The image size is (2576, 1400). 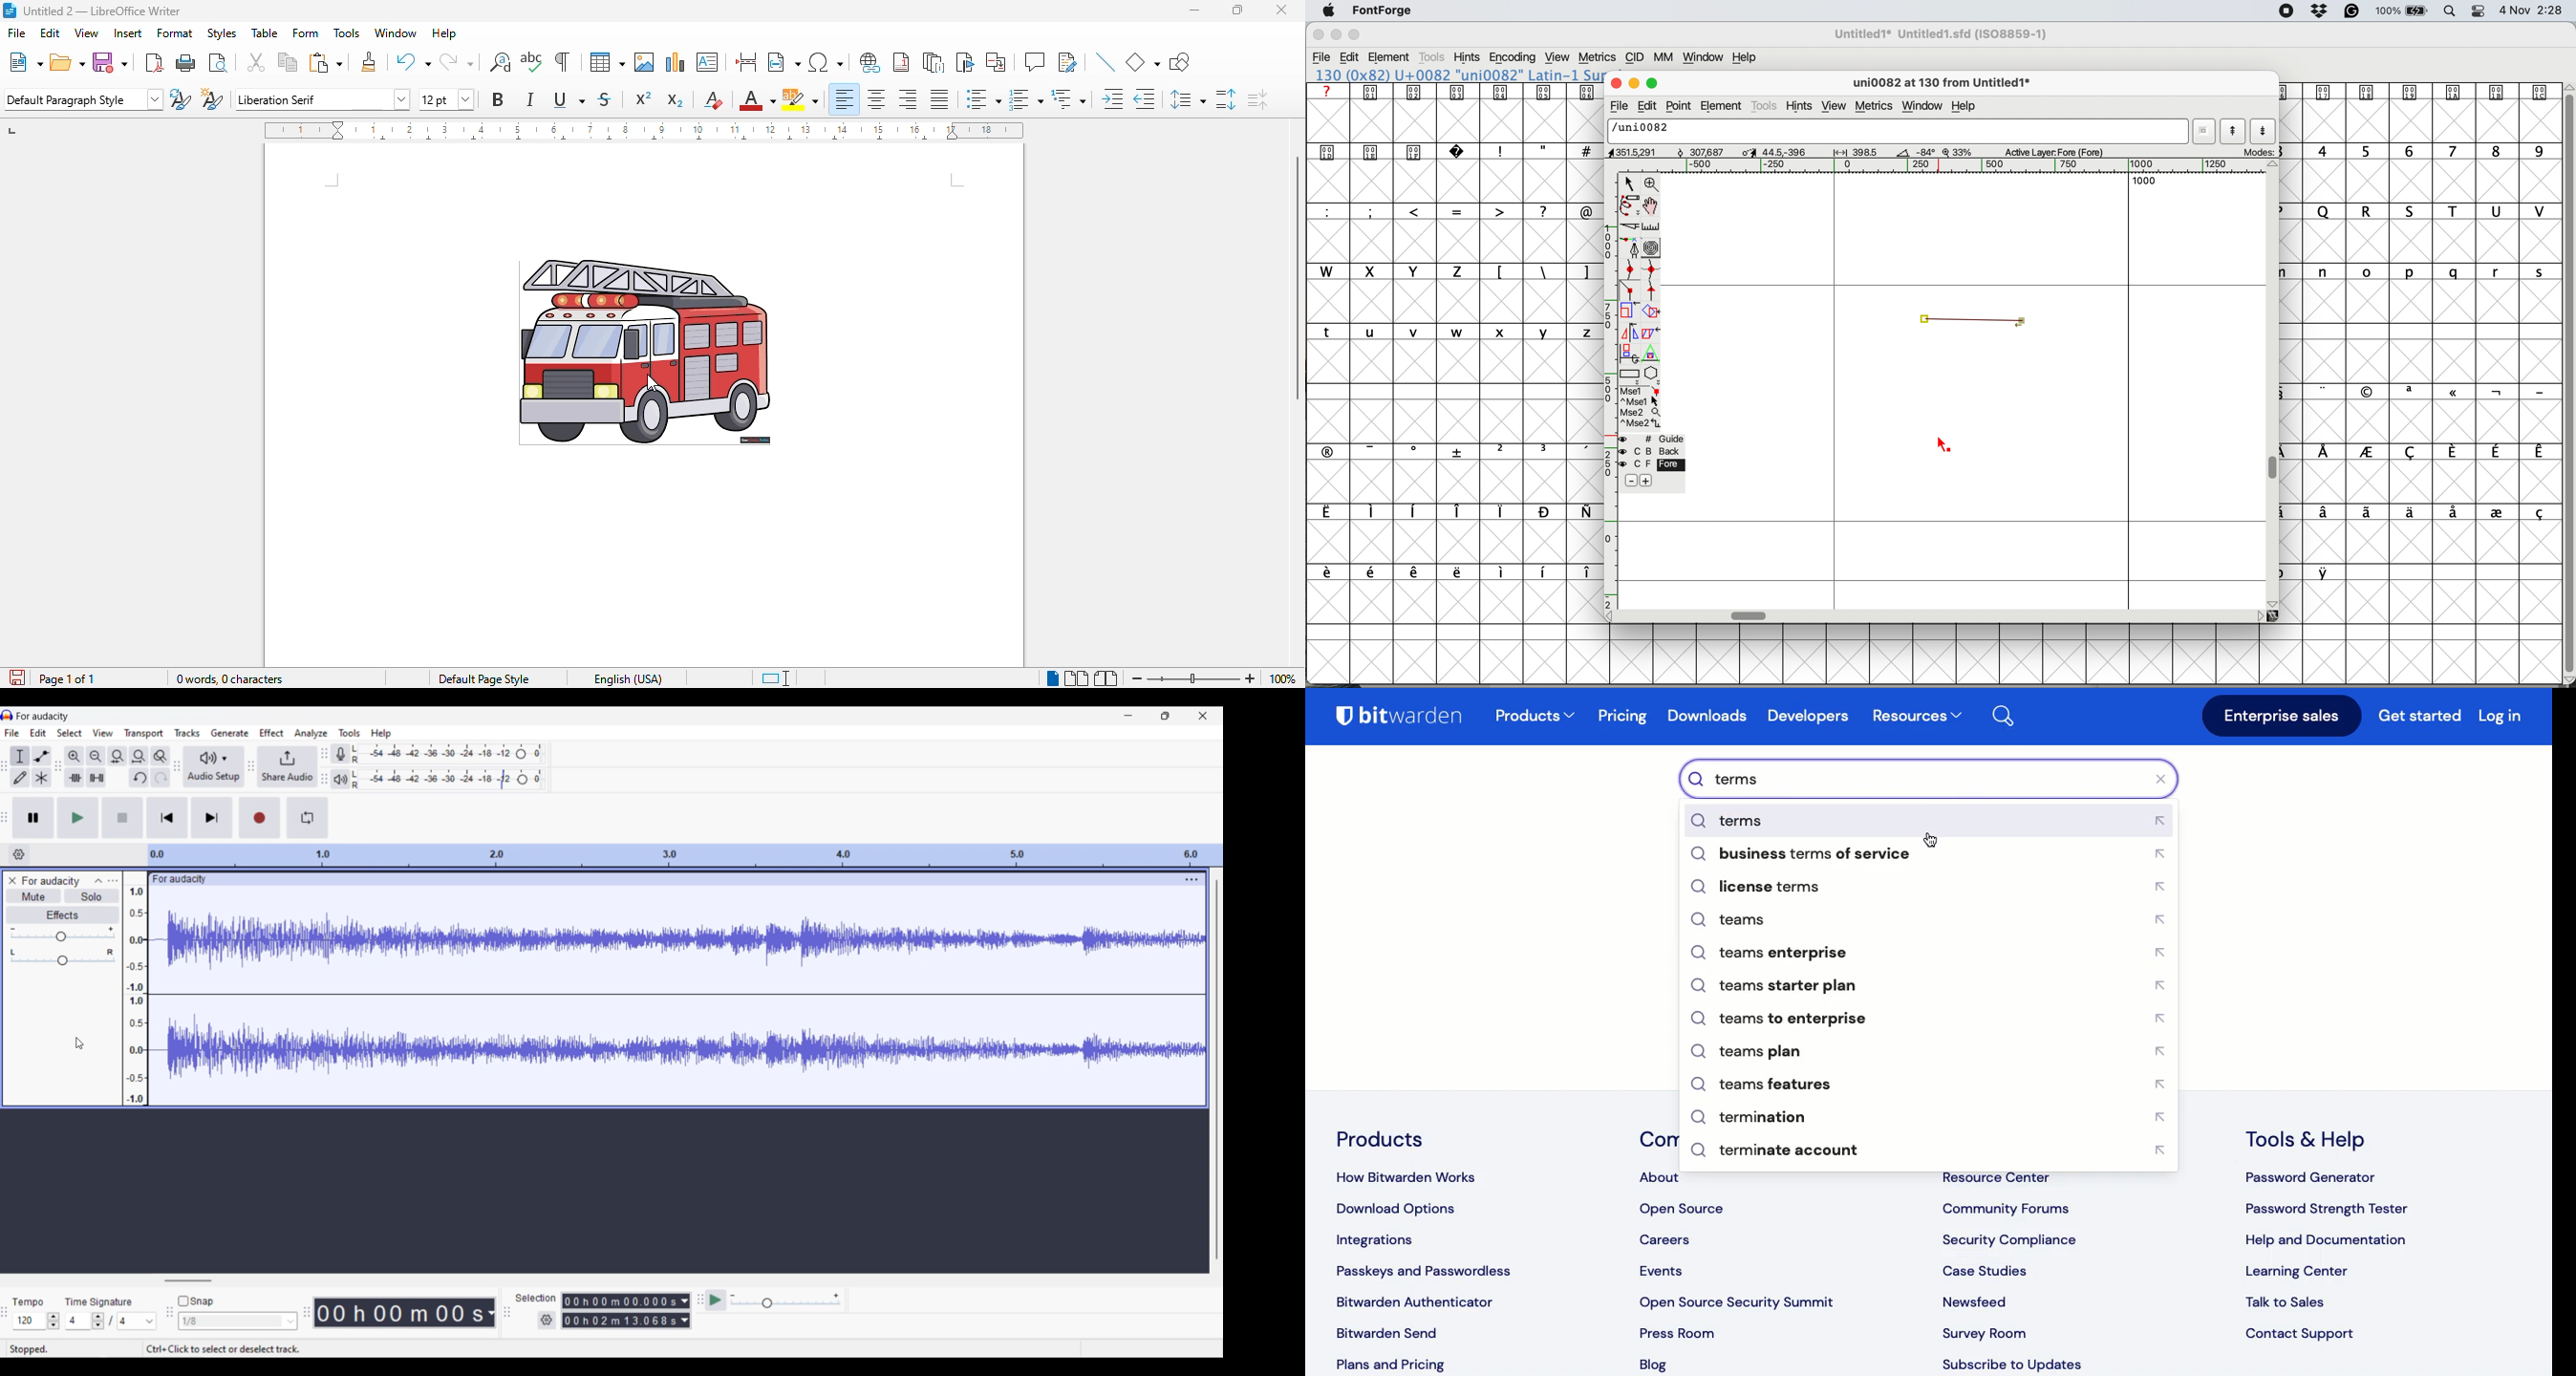 I want to click on teams enterprise, so click(x=1933, y=953).